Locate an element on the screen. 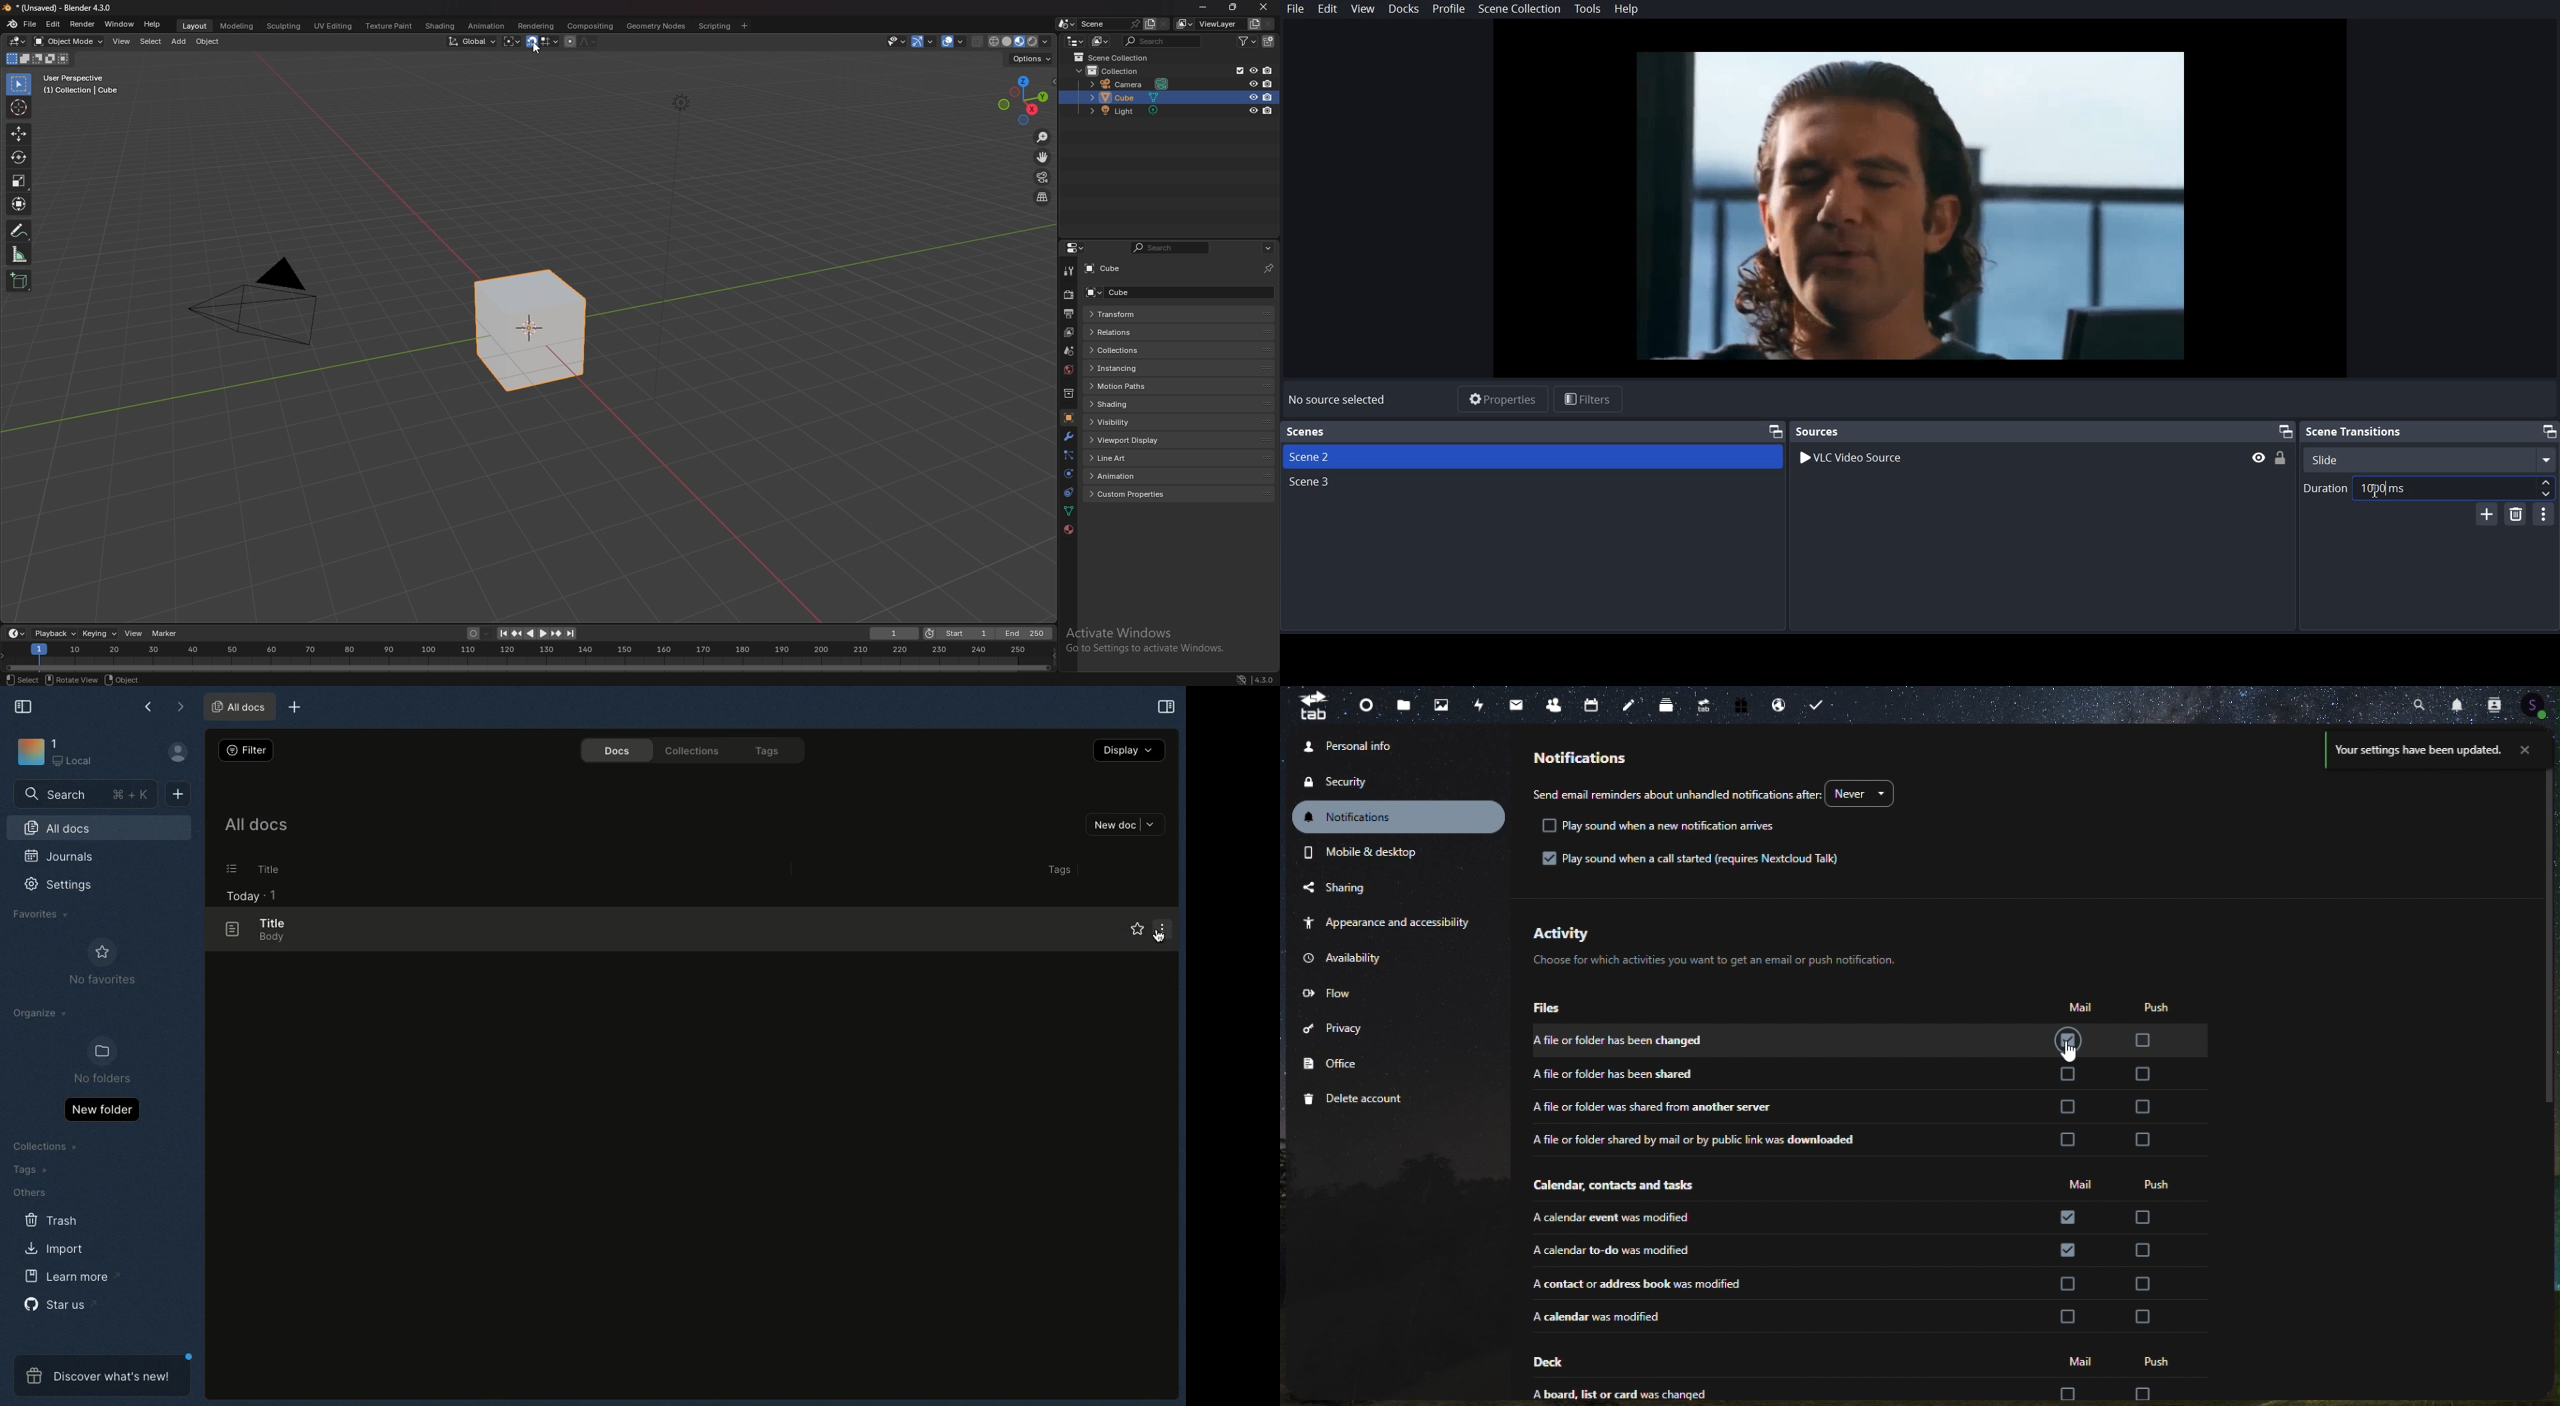  flow is located at coordinates (1337, 993).